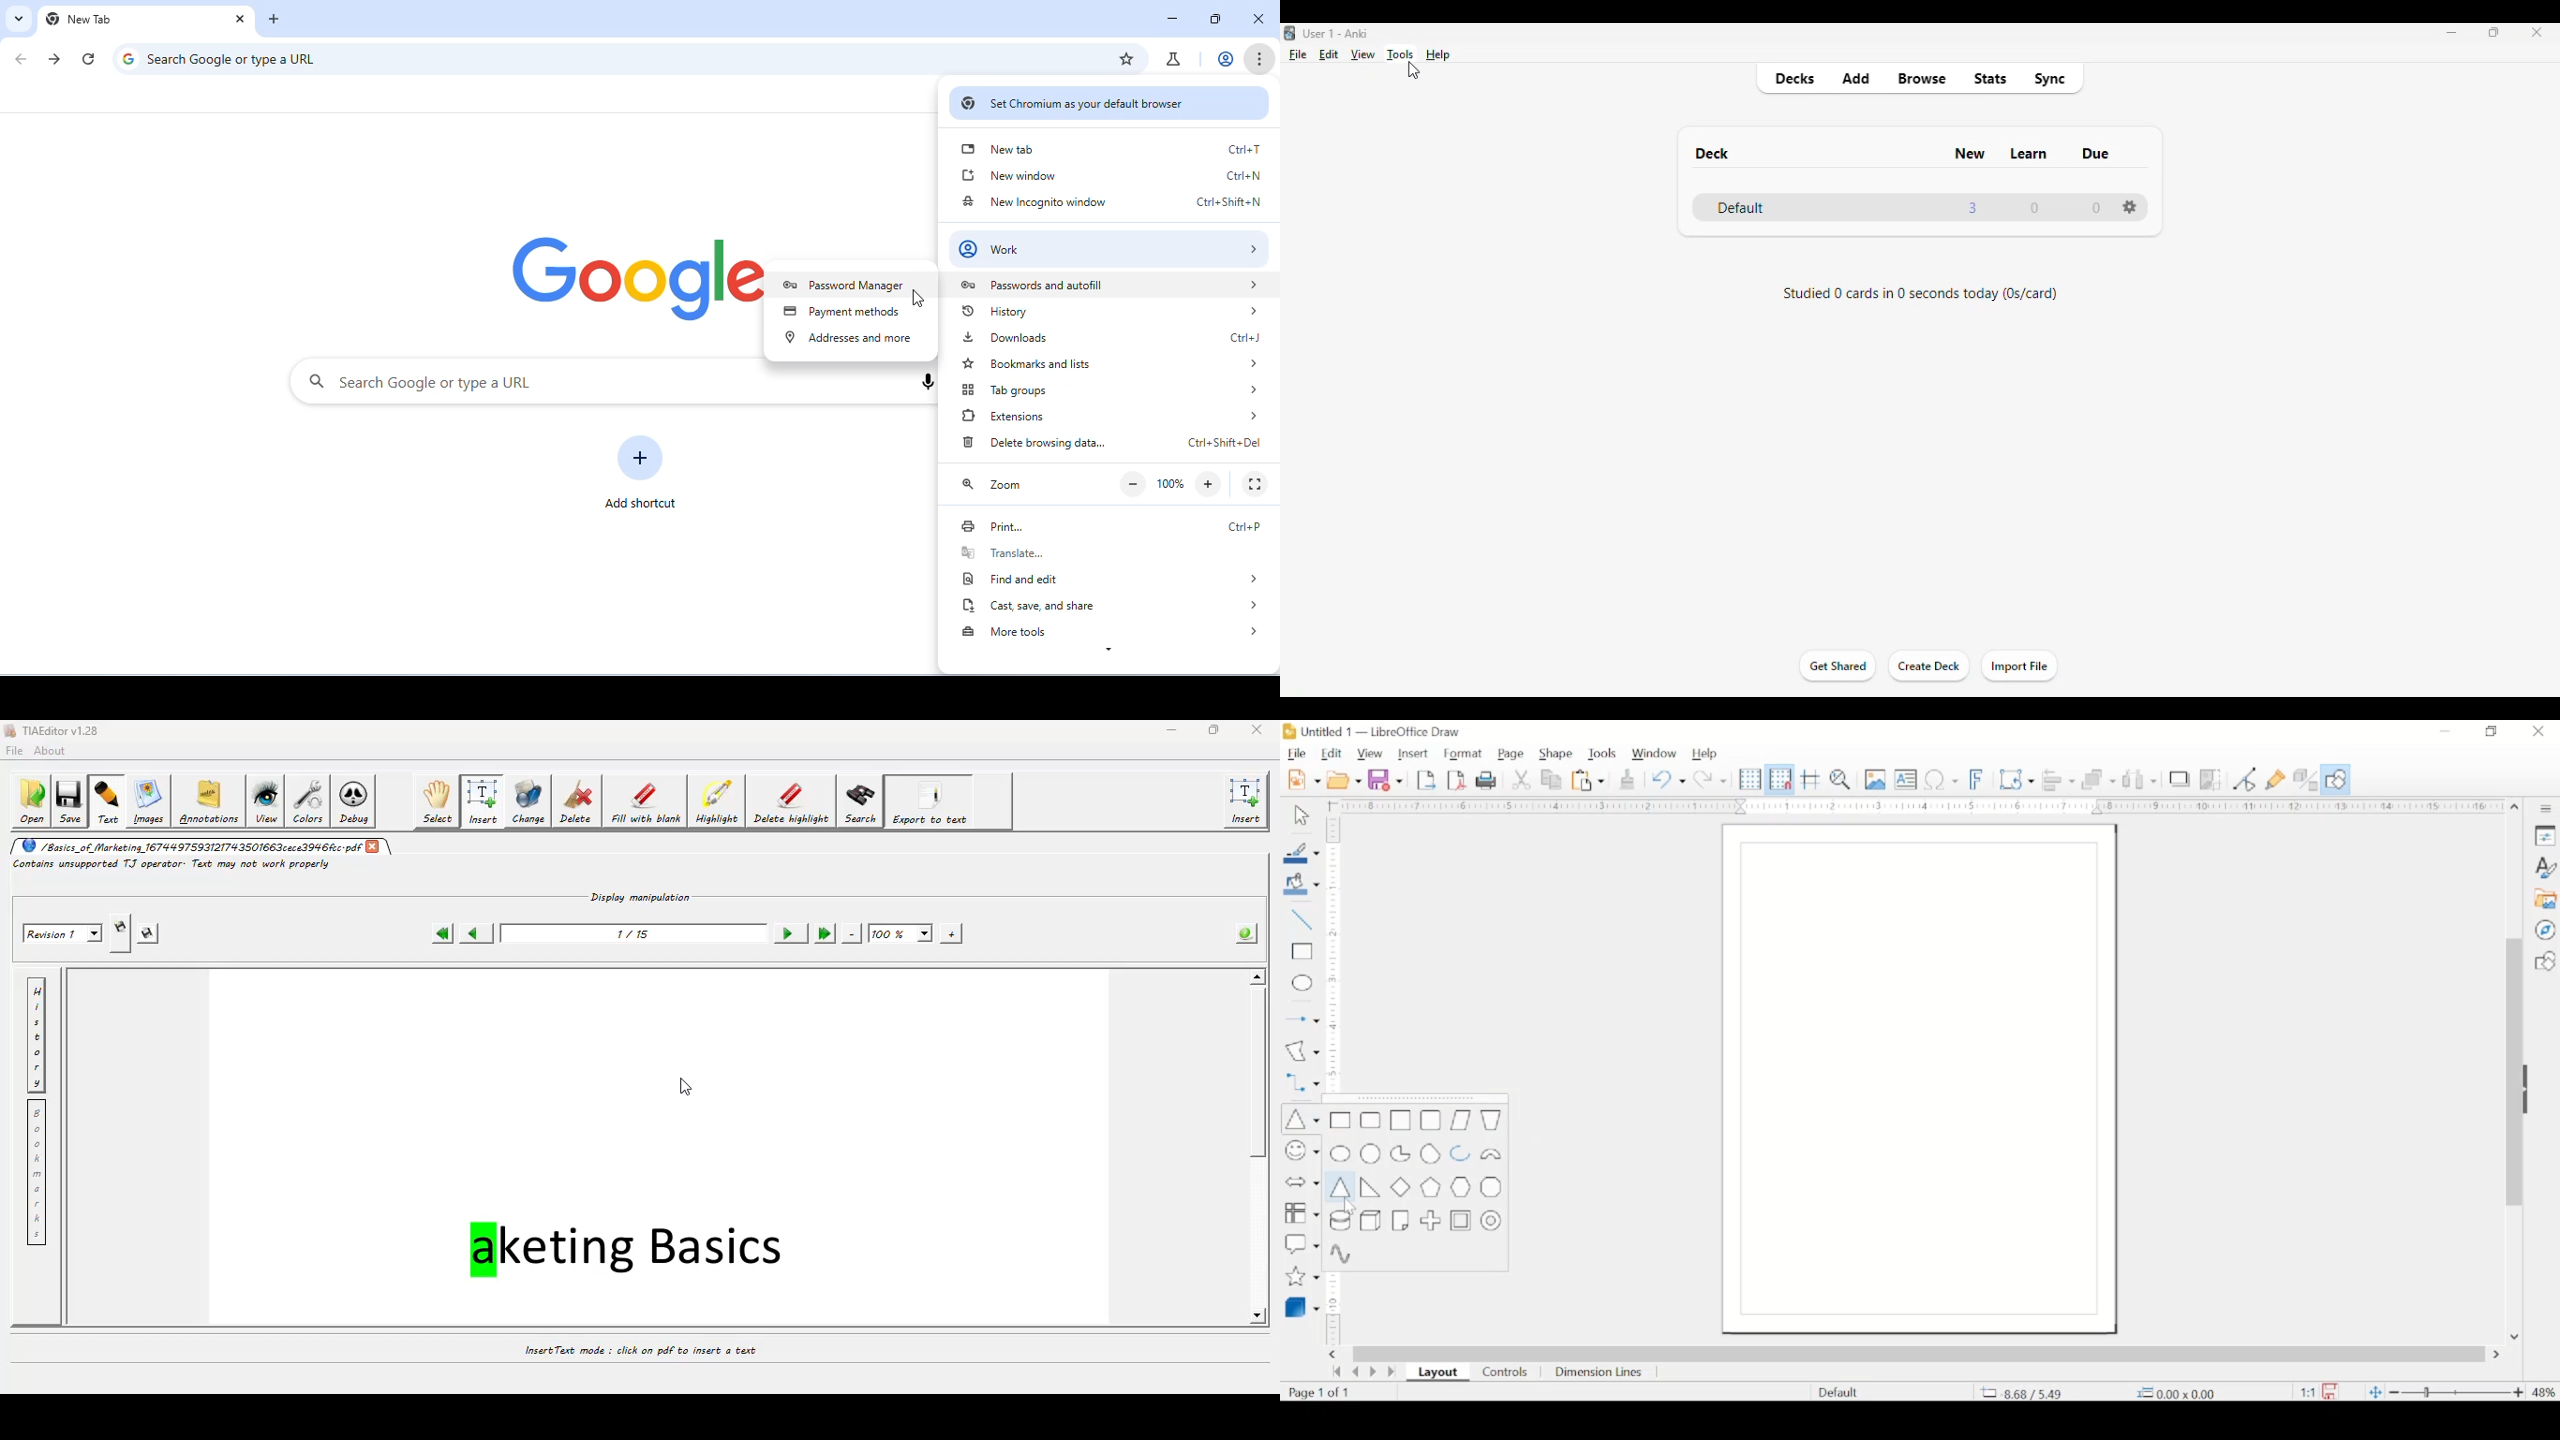 The width and height of the screenshot is (2576, 1456). What do you see at coordinates (1341, 1153) in the screenshot?
I see `ellipse` at bounding box center [1341, 1153].